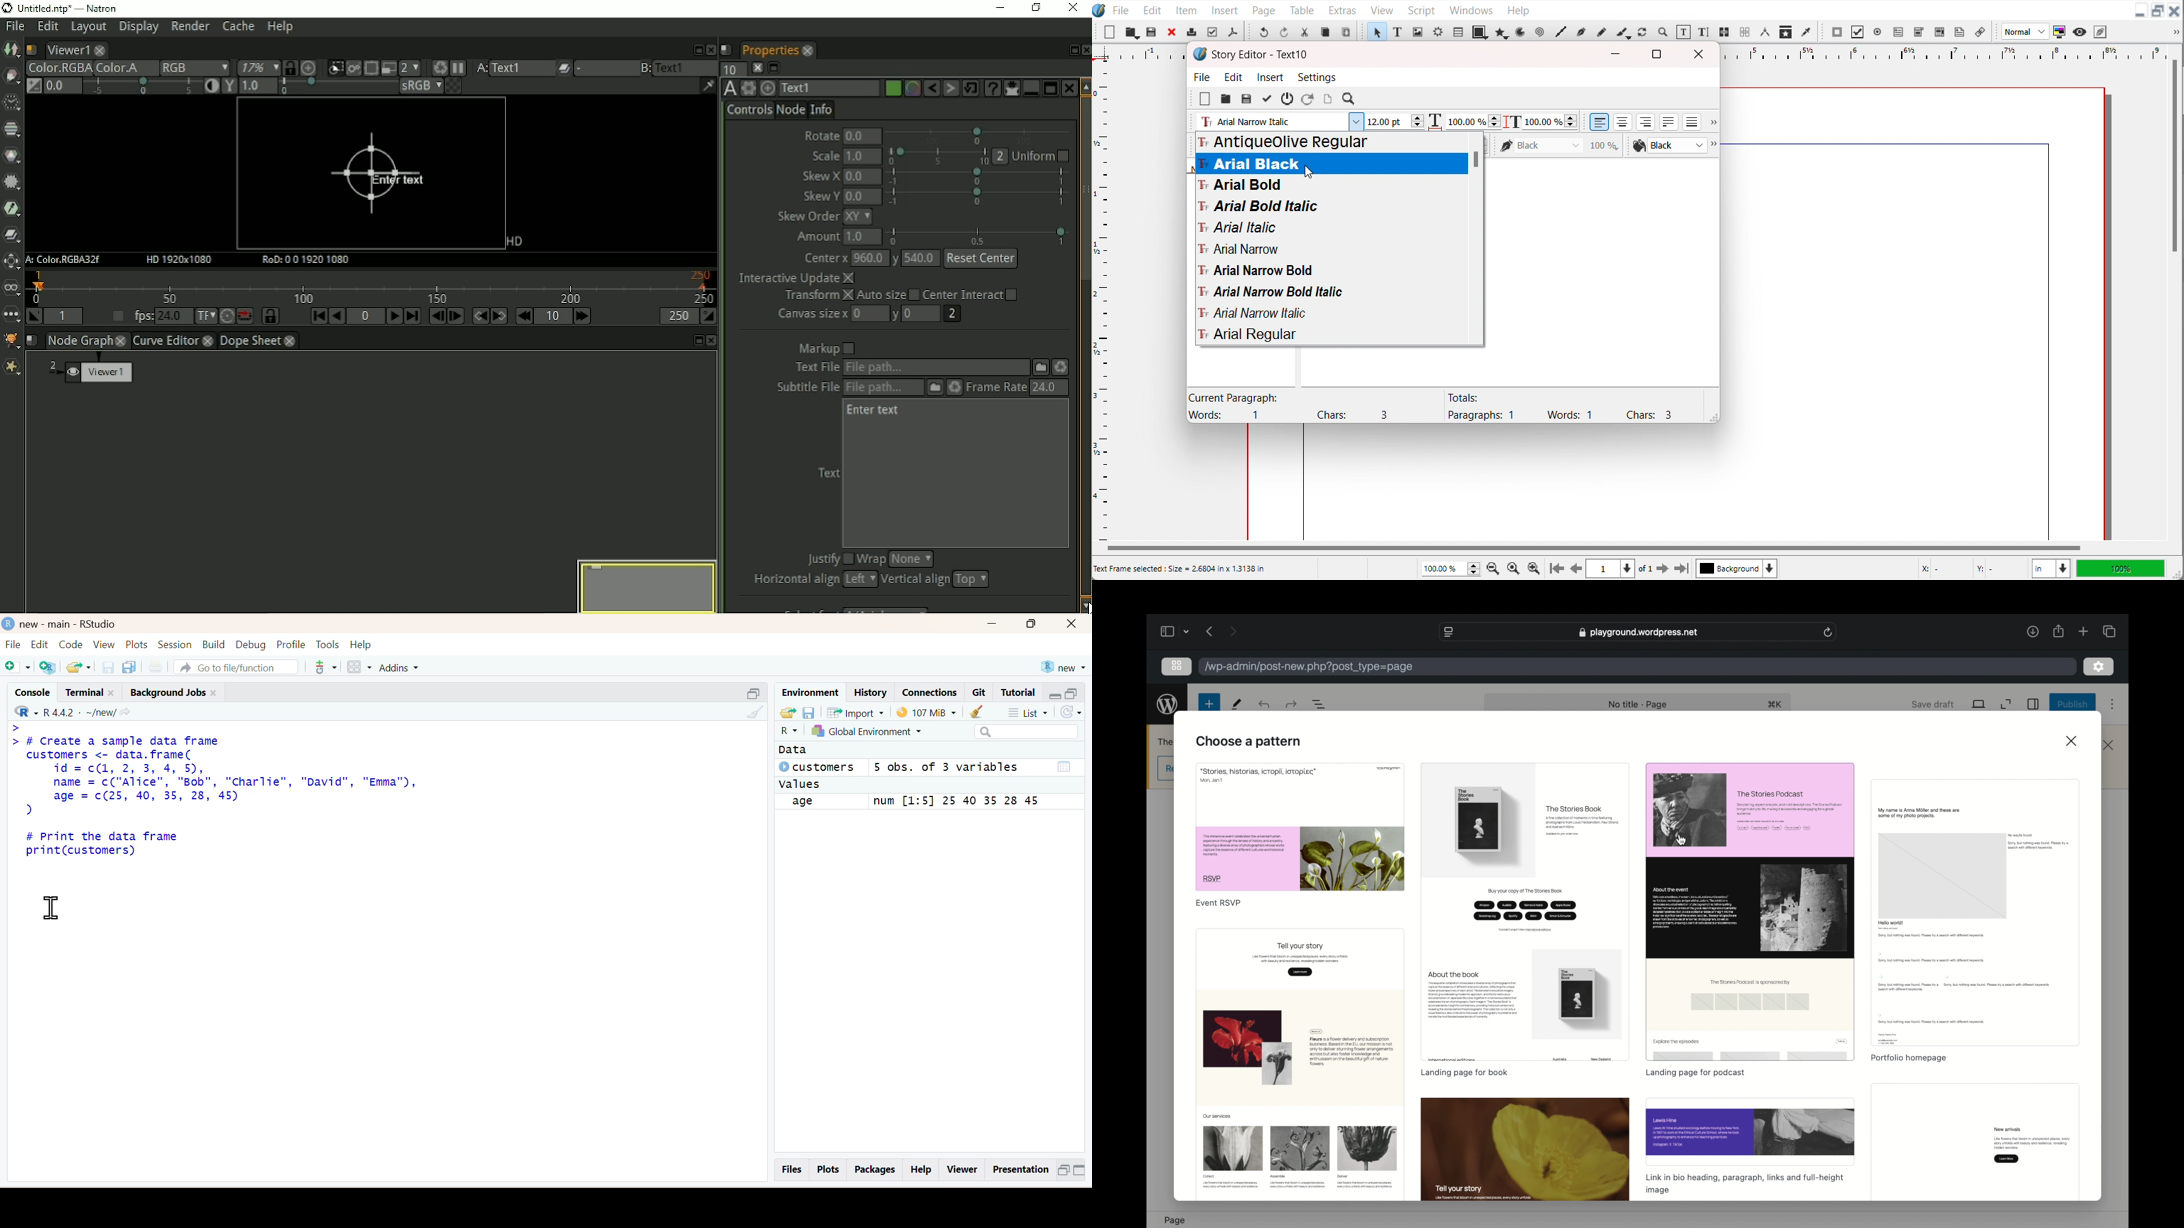 This screenshot has height=1232, width=2184. I want to click on Maximize, so click(1062, 1170).